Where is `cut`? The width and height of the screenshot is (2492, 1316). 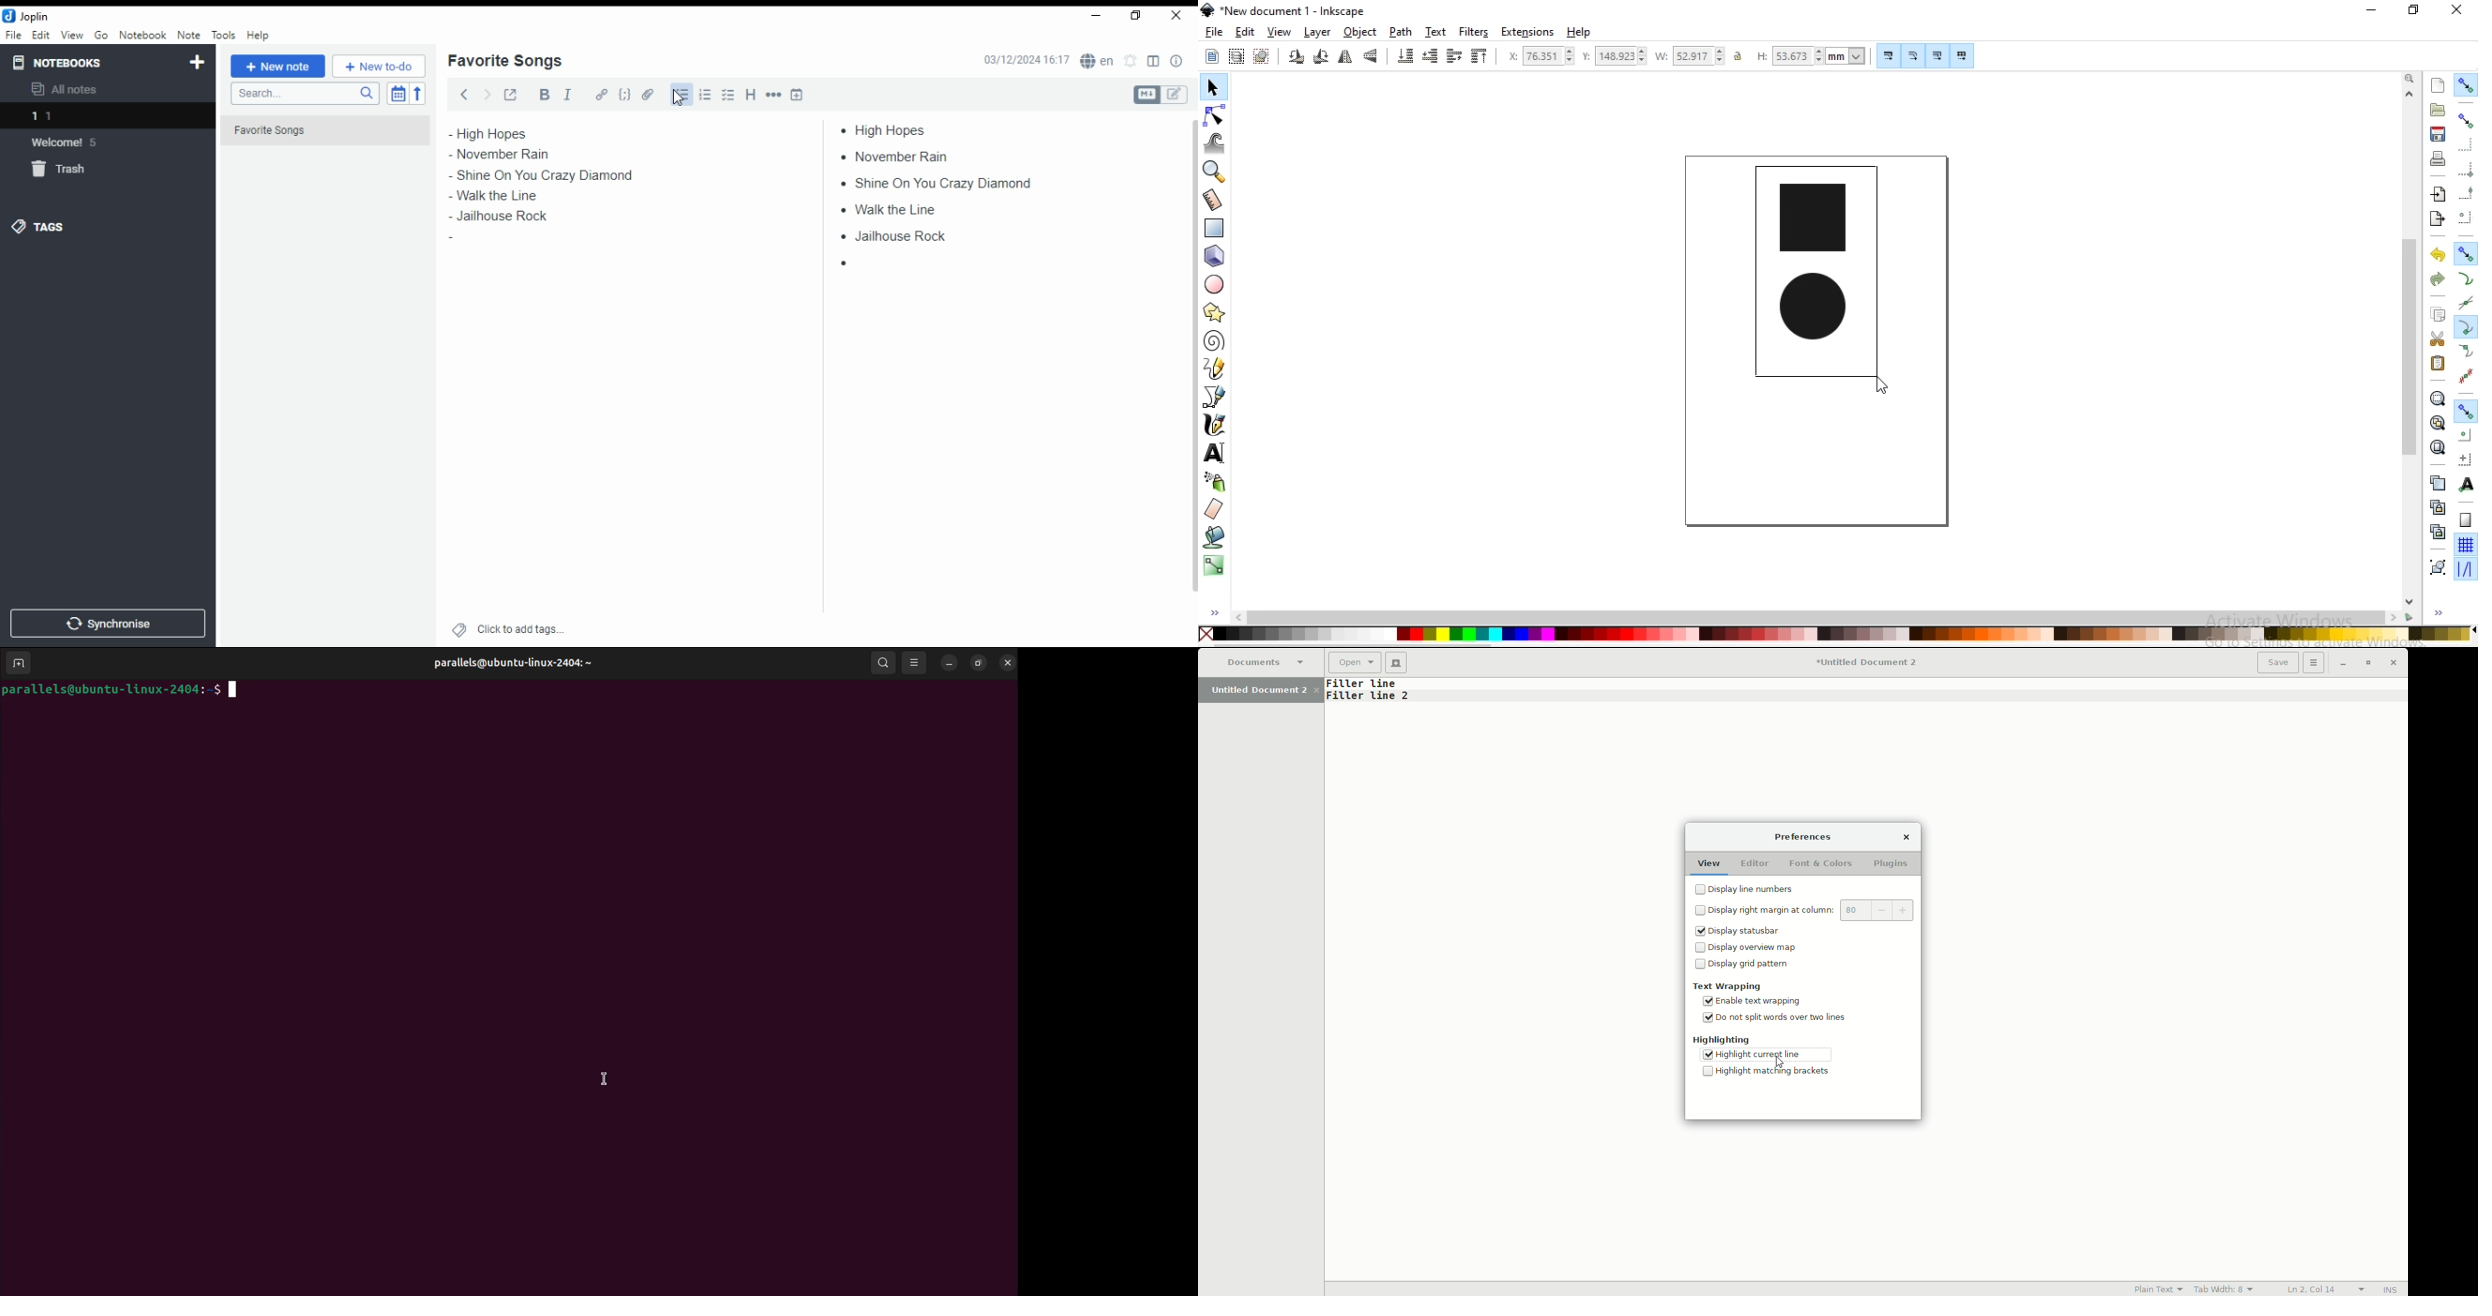 cut is located at coordinates (2437, 339).